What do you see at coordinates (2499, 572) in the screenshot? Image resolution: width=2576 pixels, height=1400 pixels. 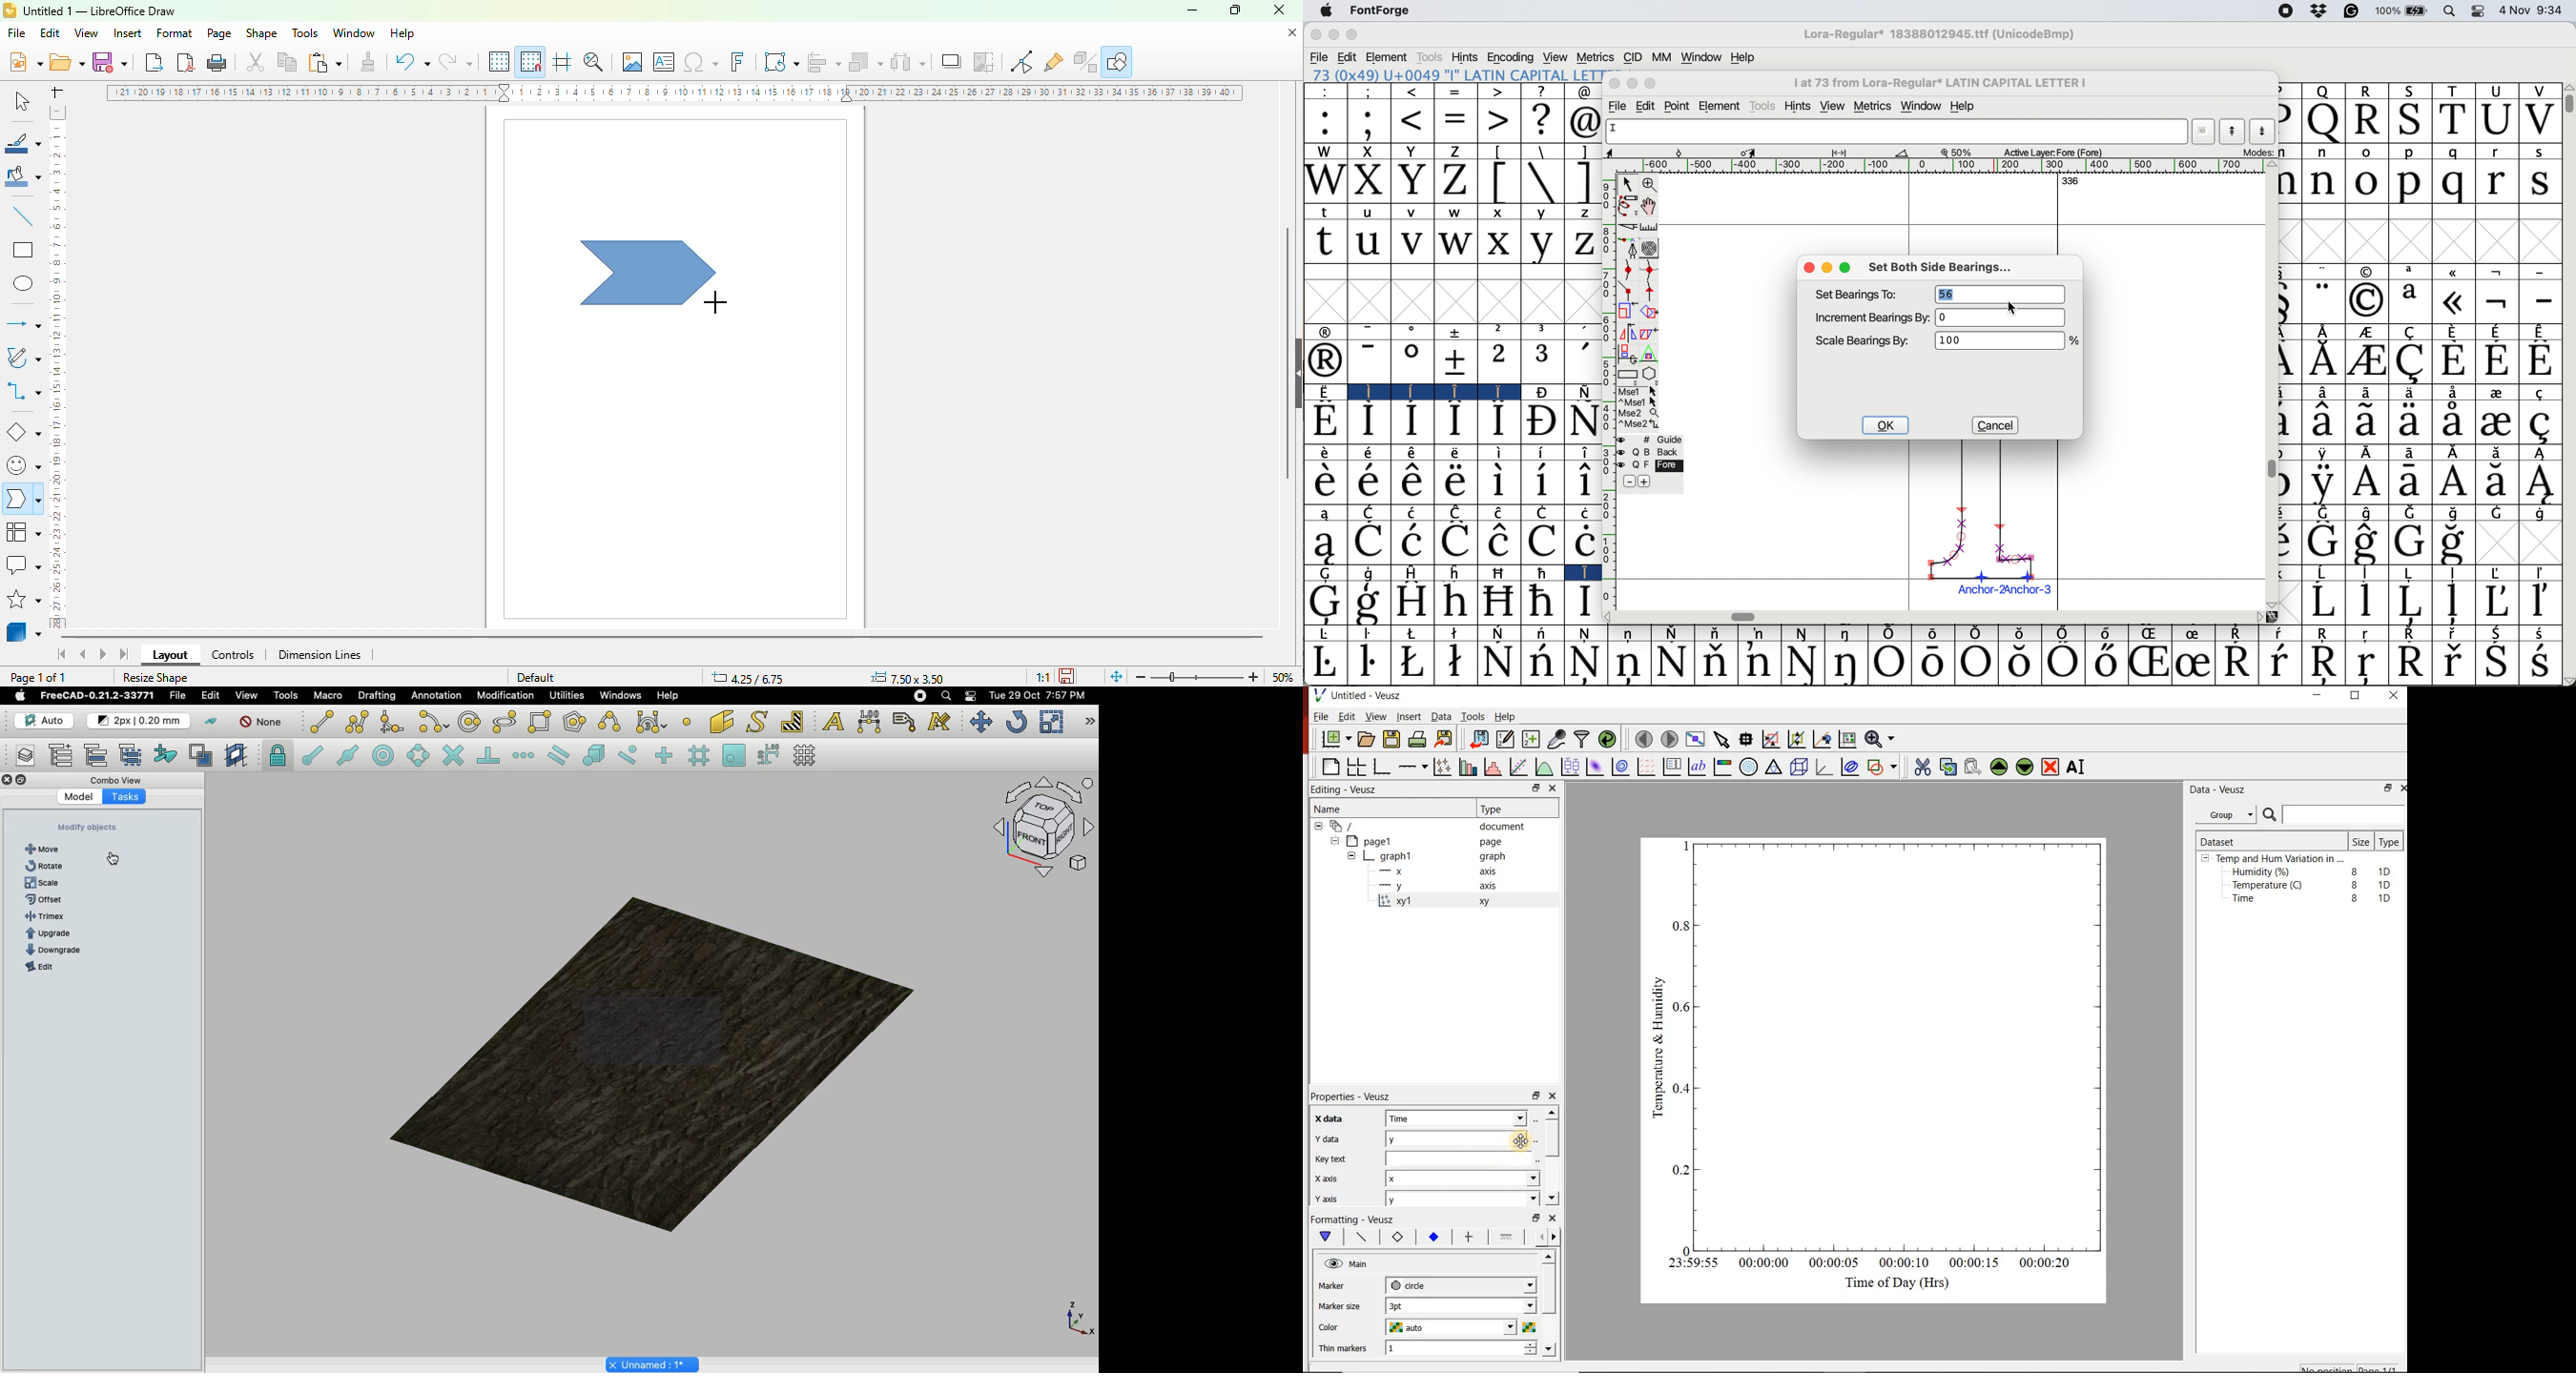 I see `Symbol` at bounding box center [2499, 572].